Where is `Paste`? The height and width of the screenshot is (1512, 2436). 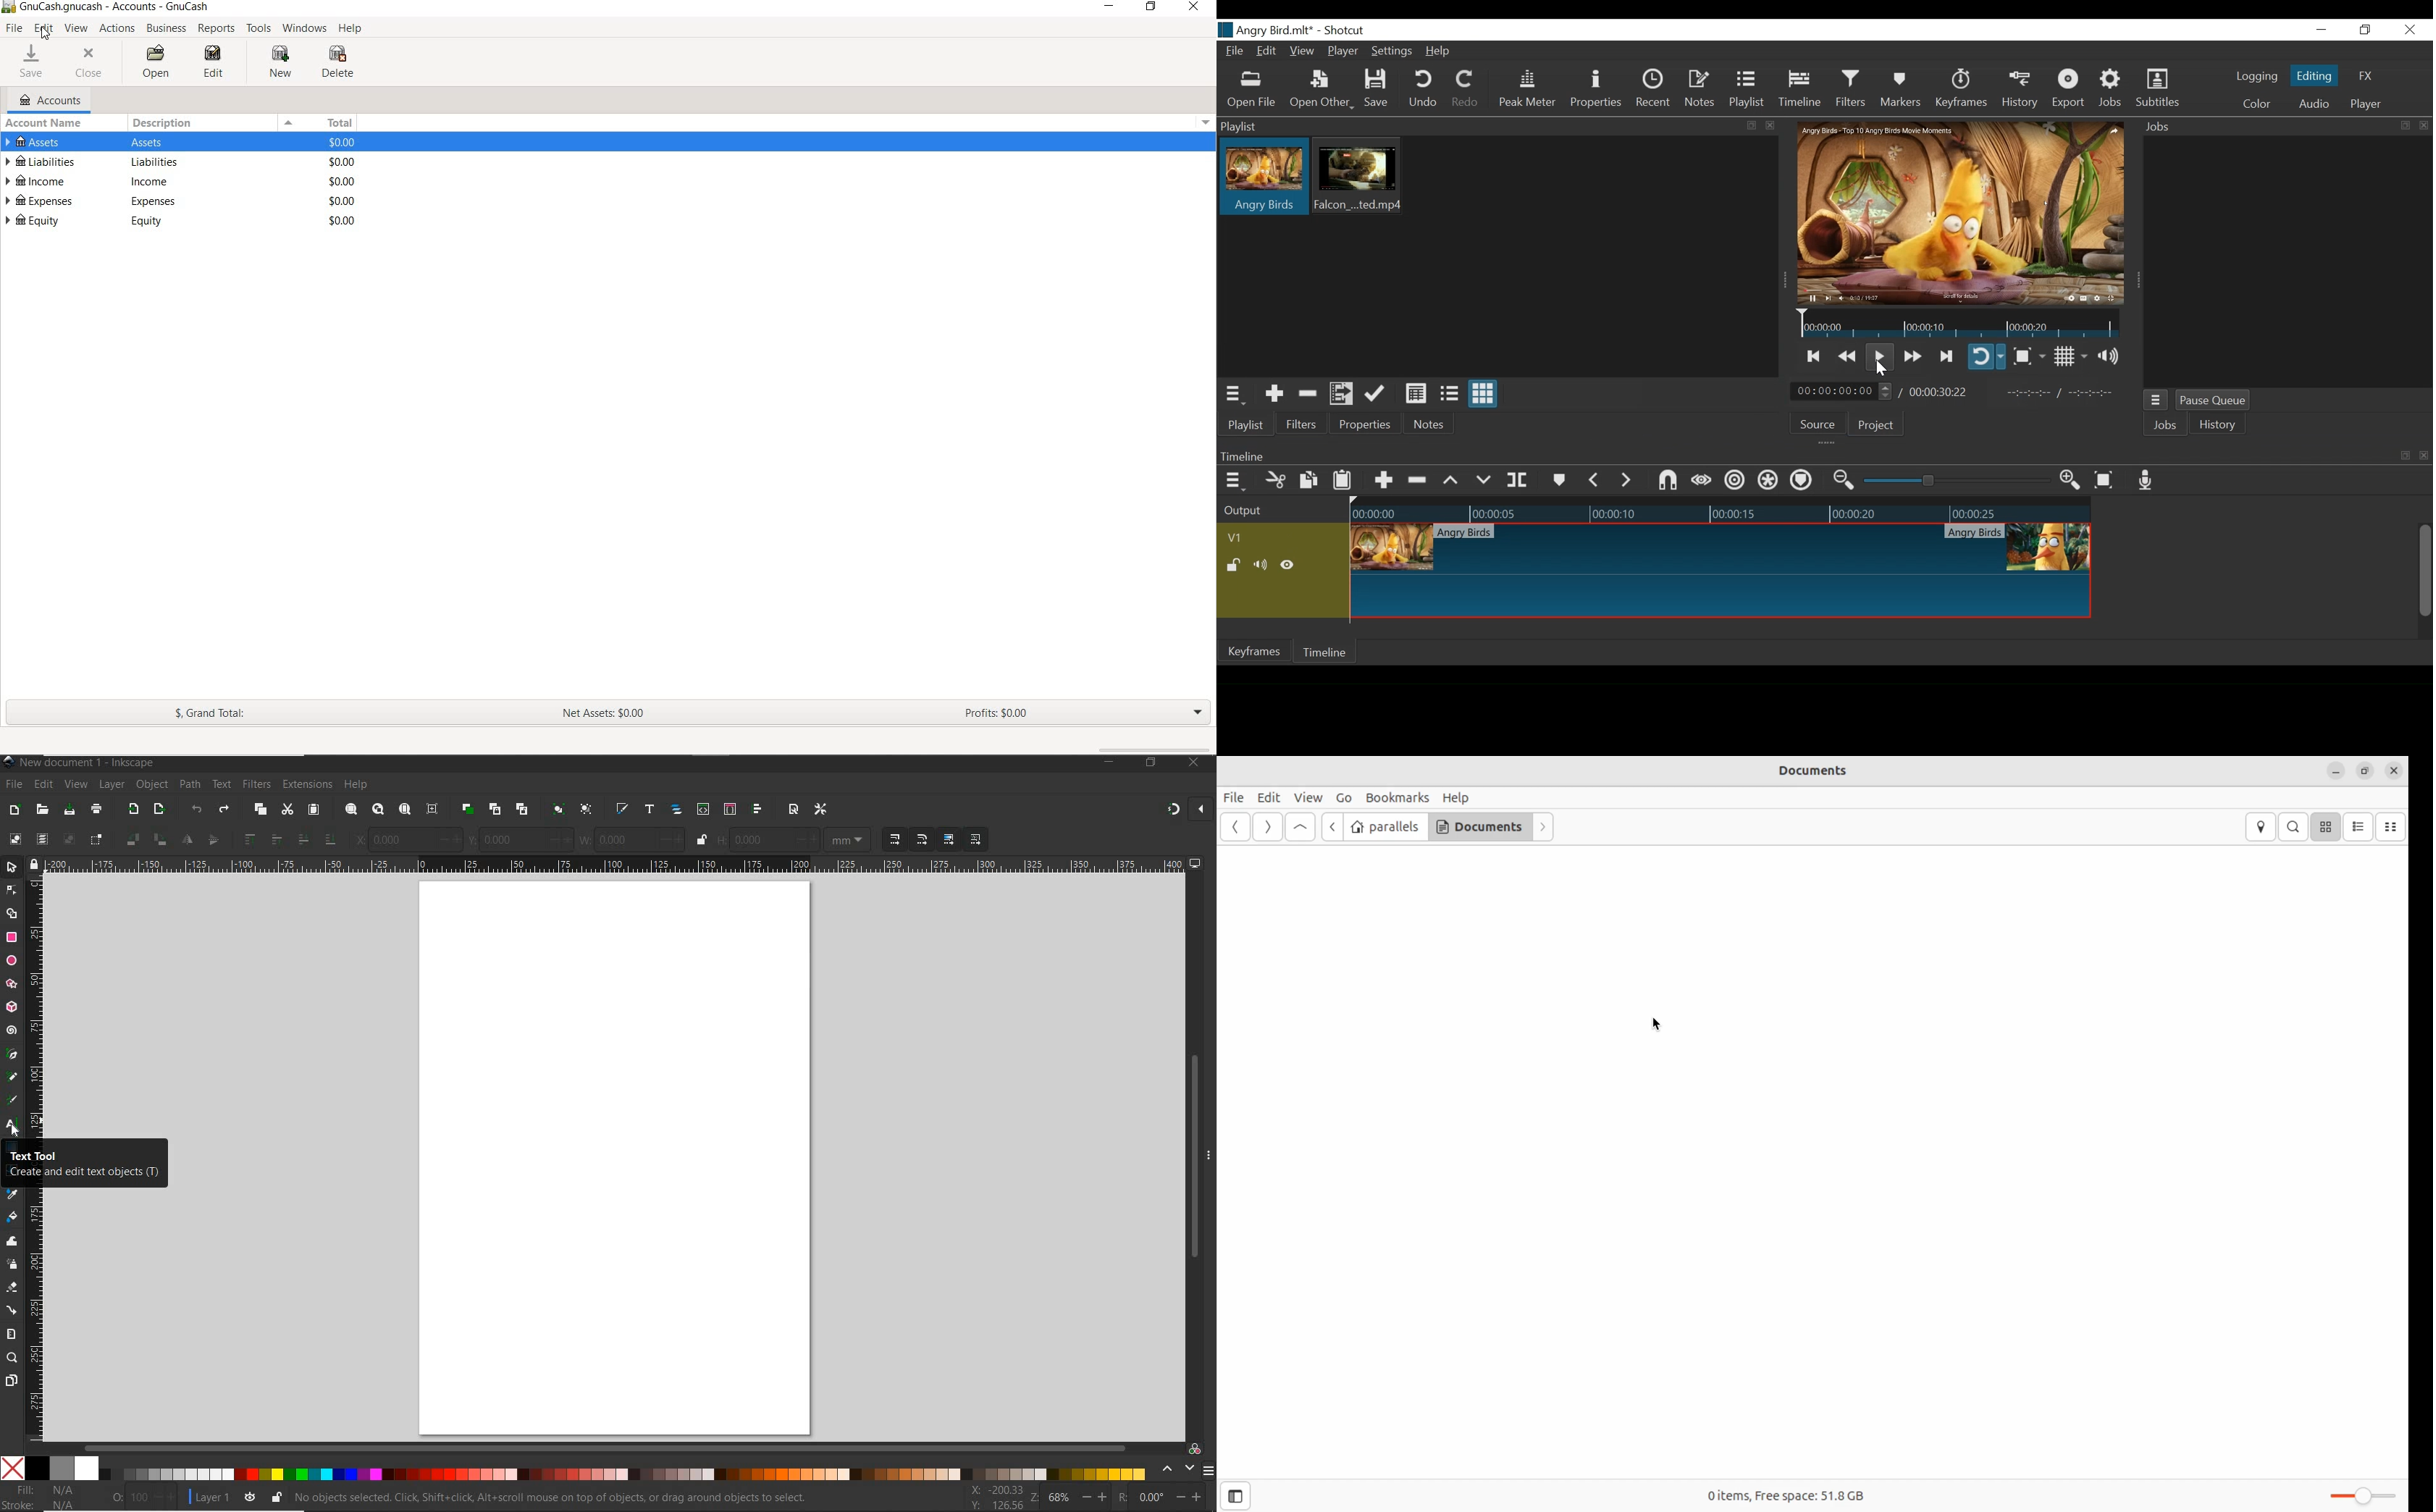
Paste is located at coordinates (1341, 480).